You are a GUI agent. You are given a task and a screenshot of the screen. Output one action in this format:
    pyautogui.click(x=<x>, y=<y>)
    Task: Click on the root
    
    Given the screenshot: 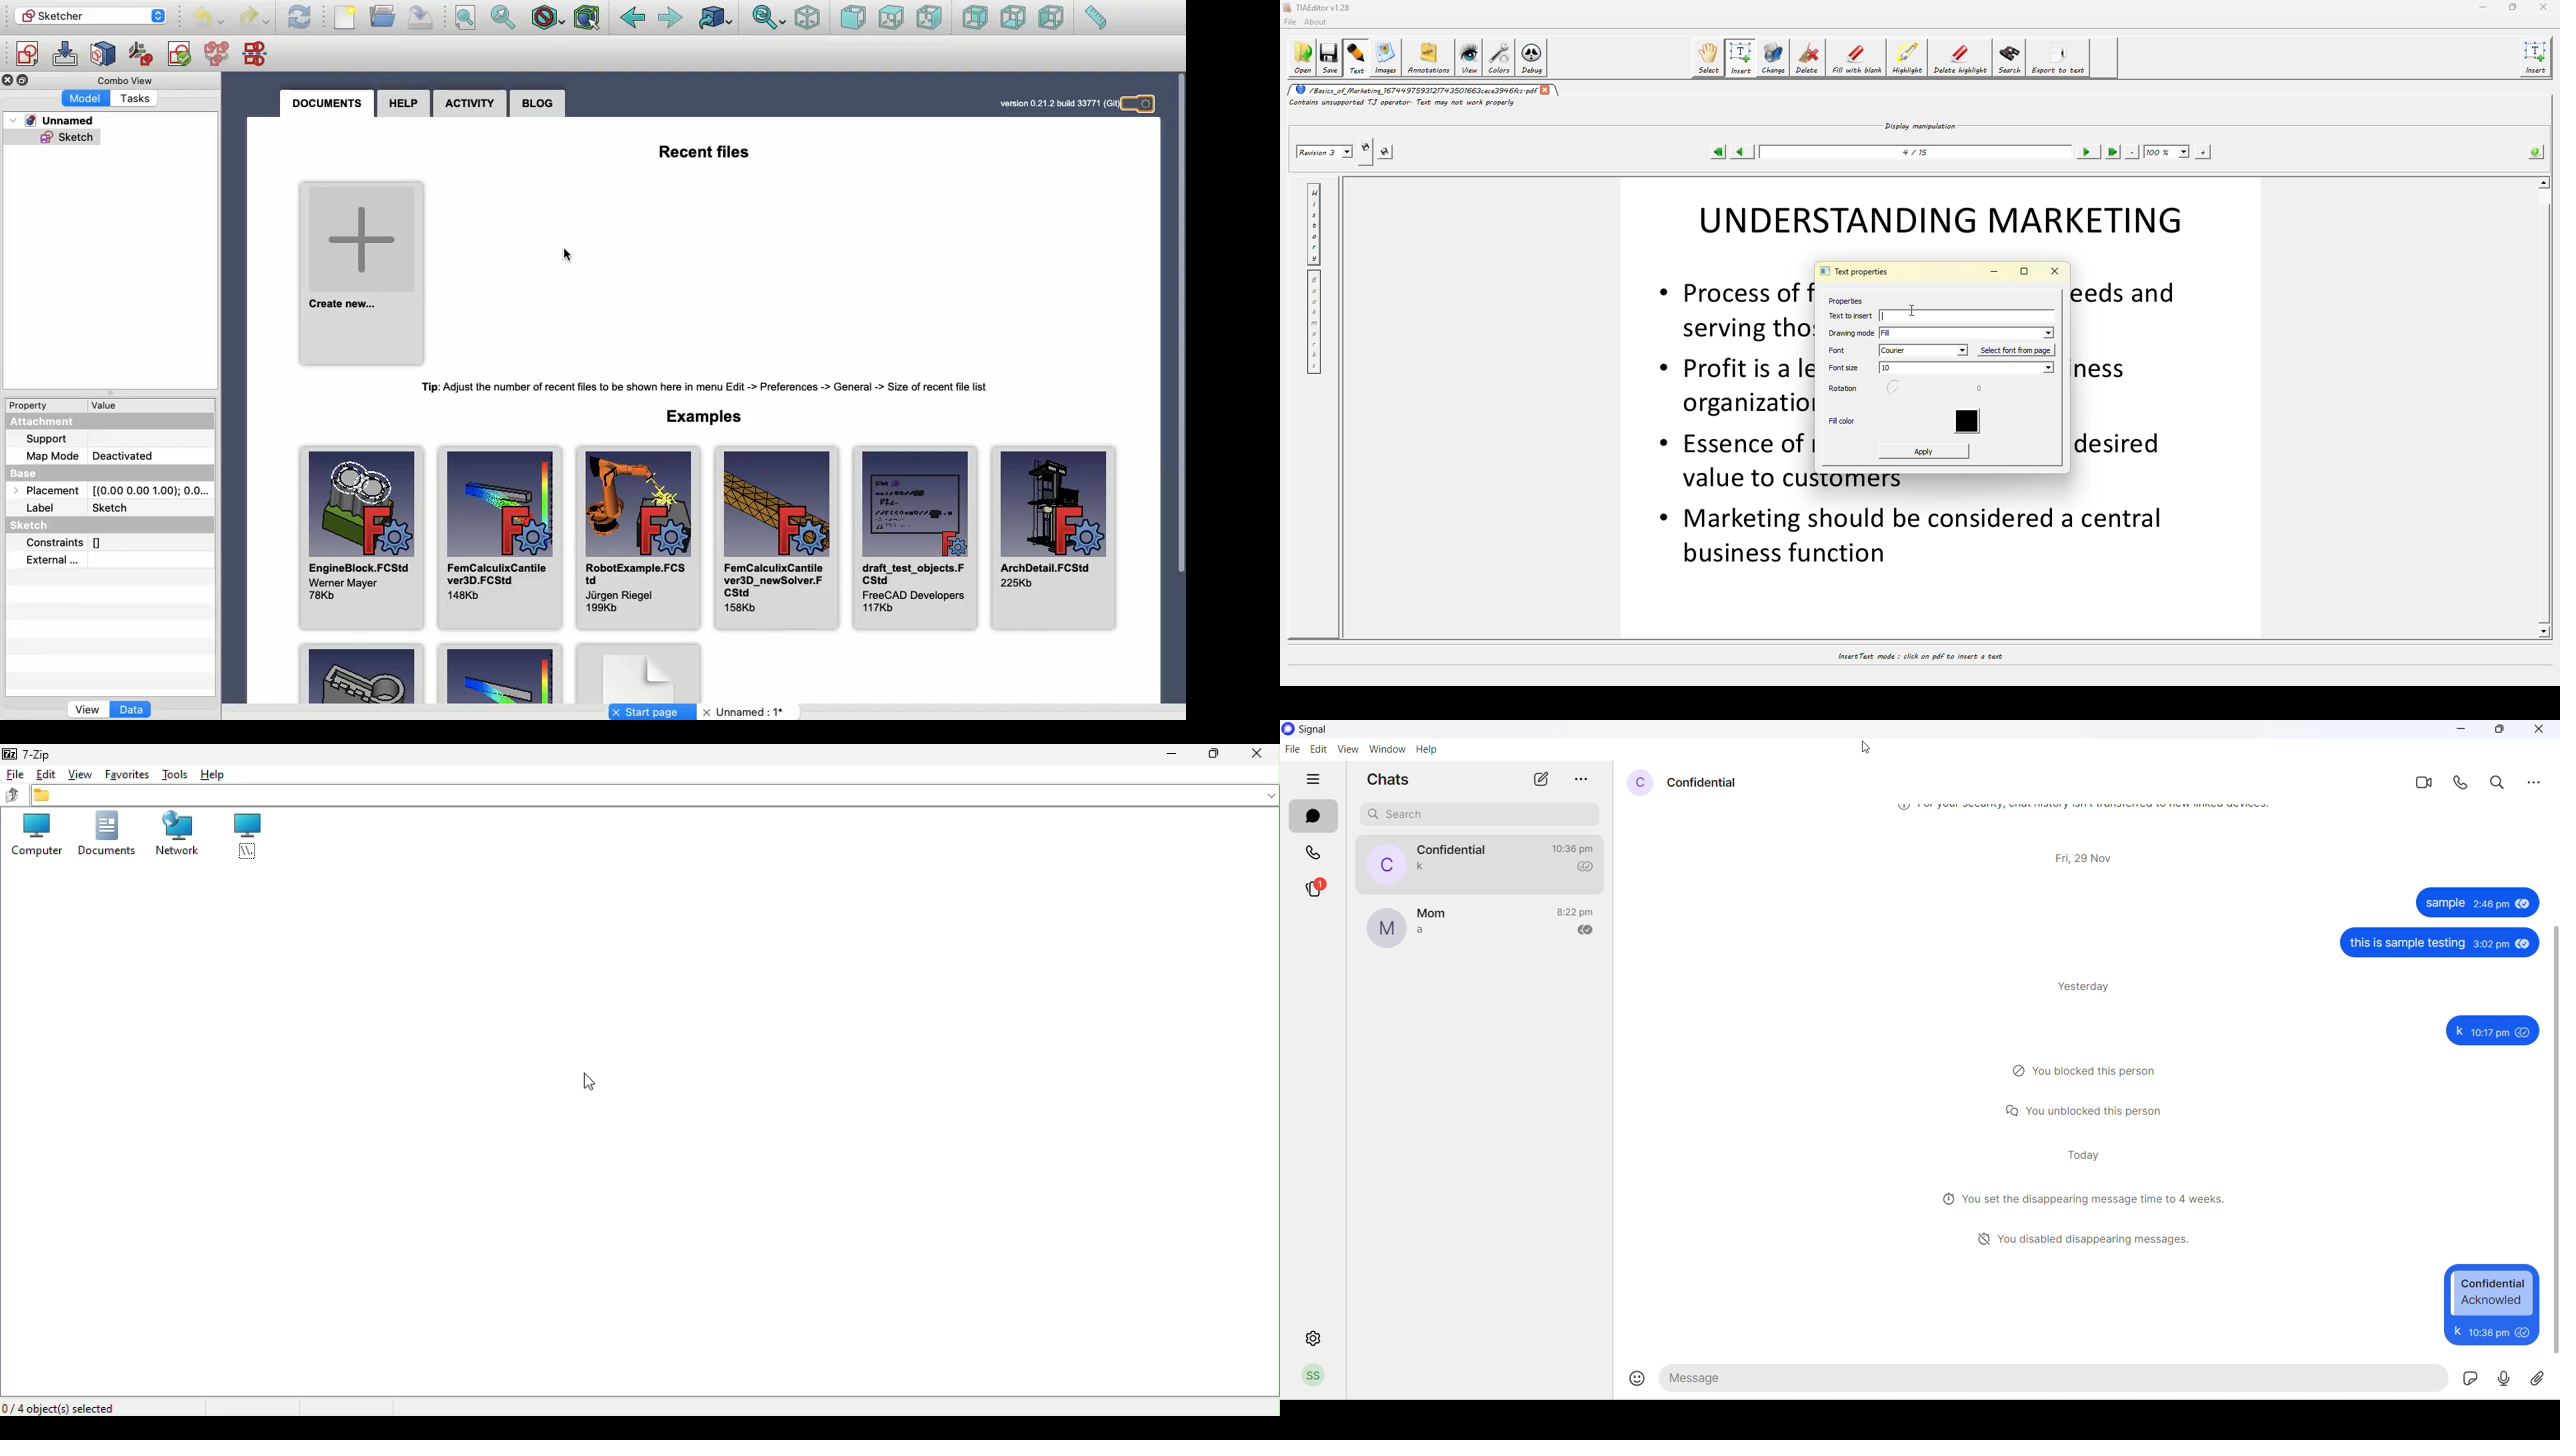 What is the action you would take?
    pyautogui.click(x=244, y=835)
    